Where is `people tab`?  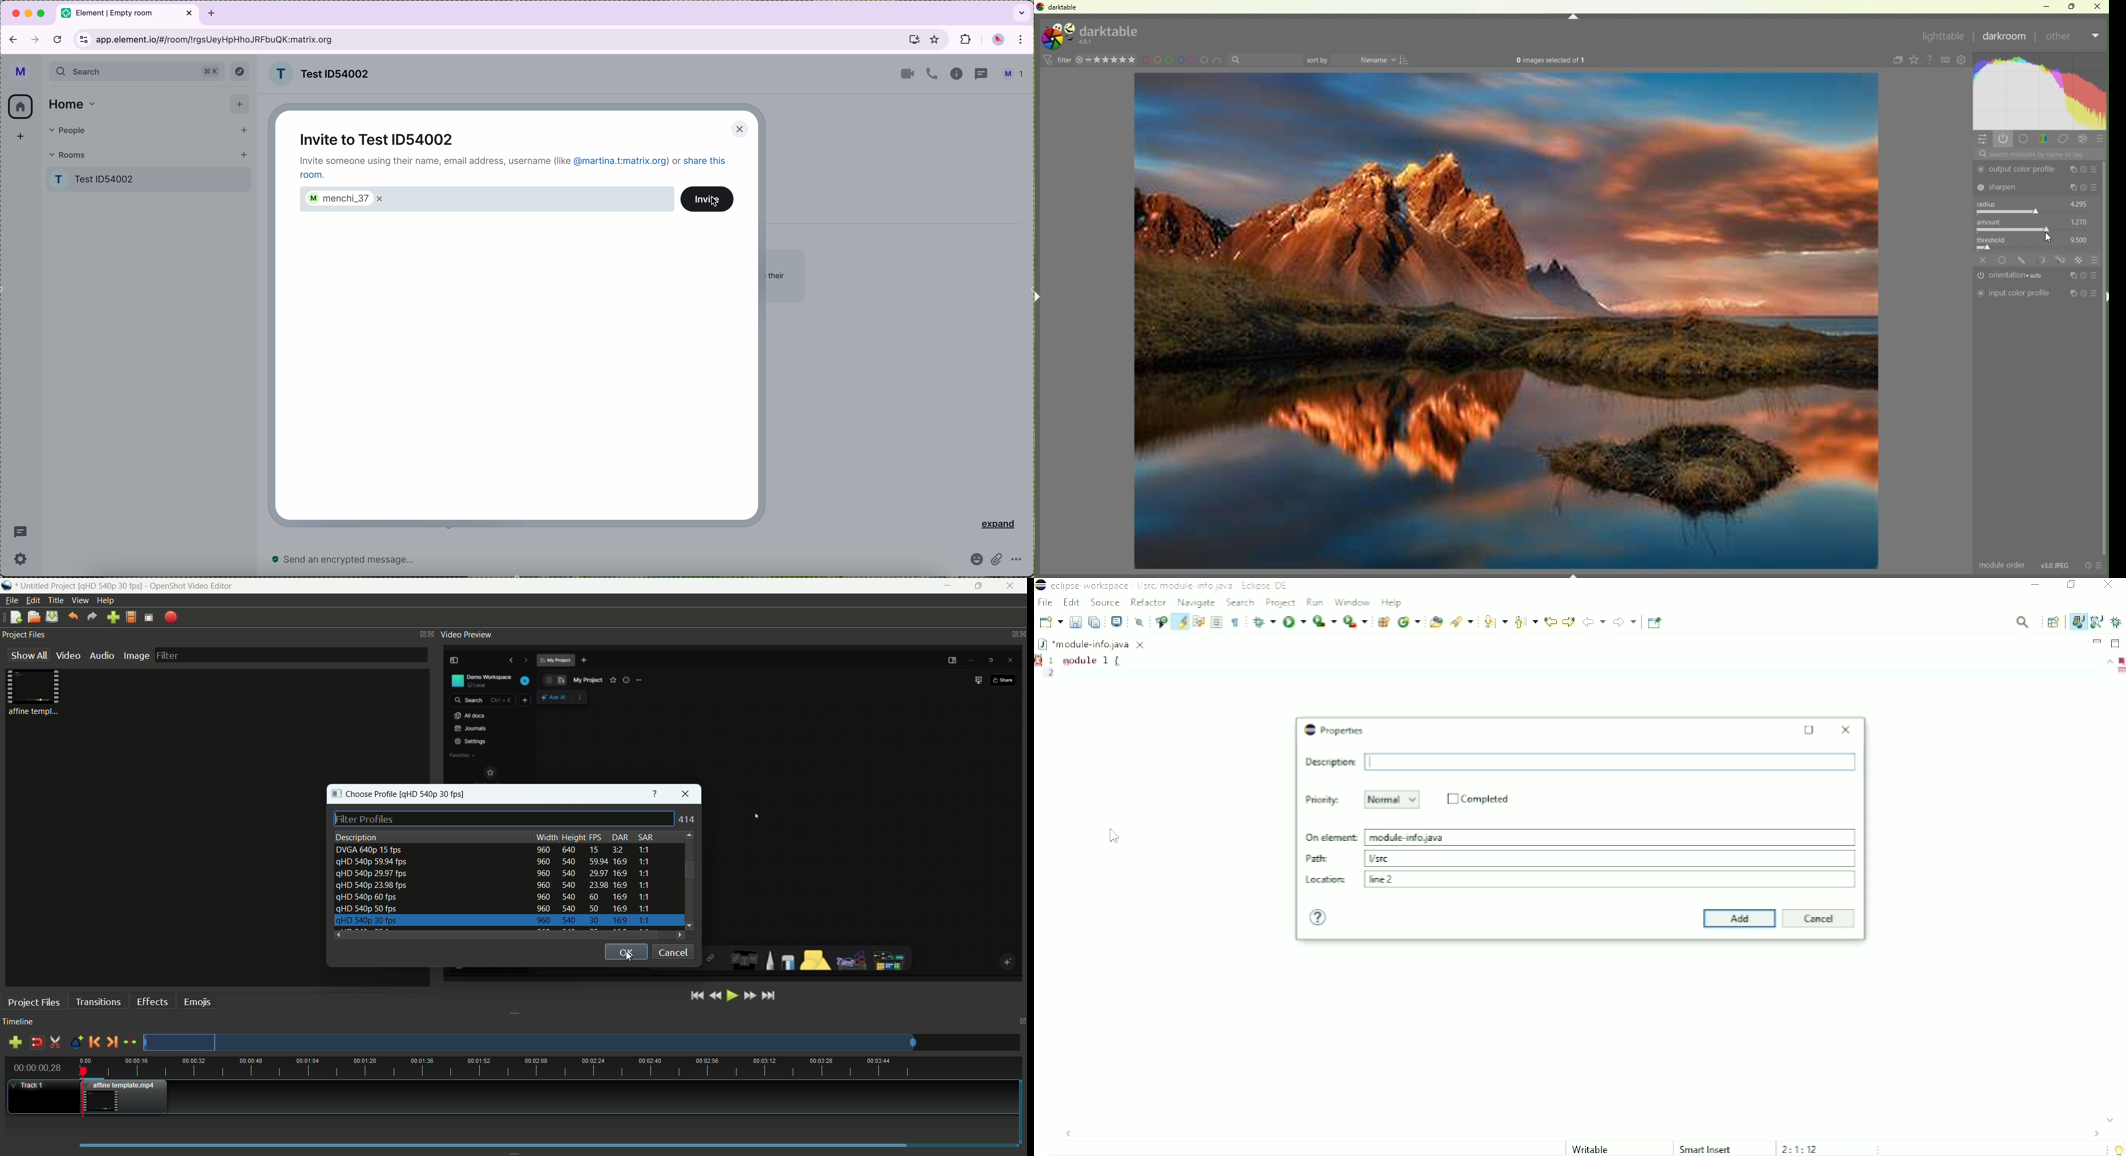 people tab is located at coordinates (148, 129).